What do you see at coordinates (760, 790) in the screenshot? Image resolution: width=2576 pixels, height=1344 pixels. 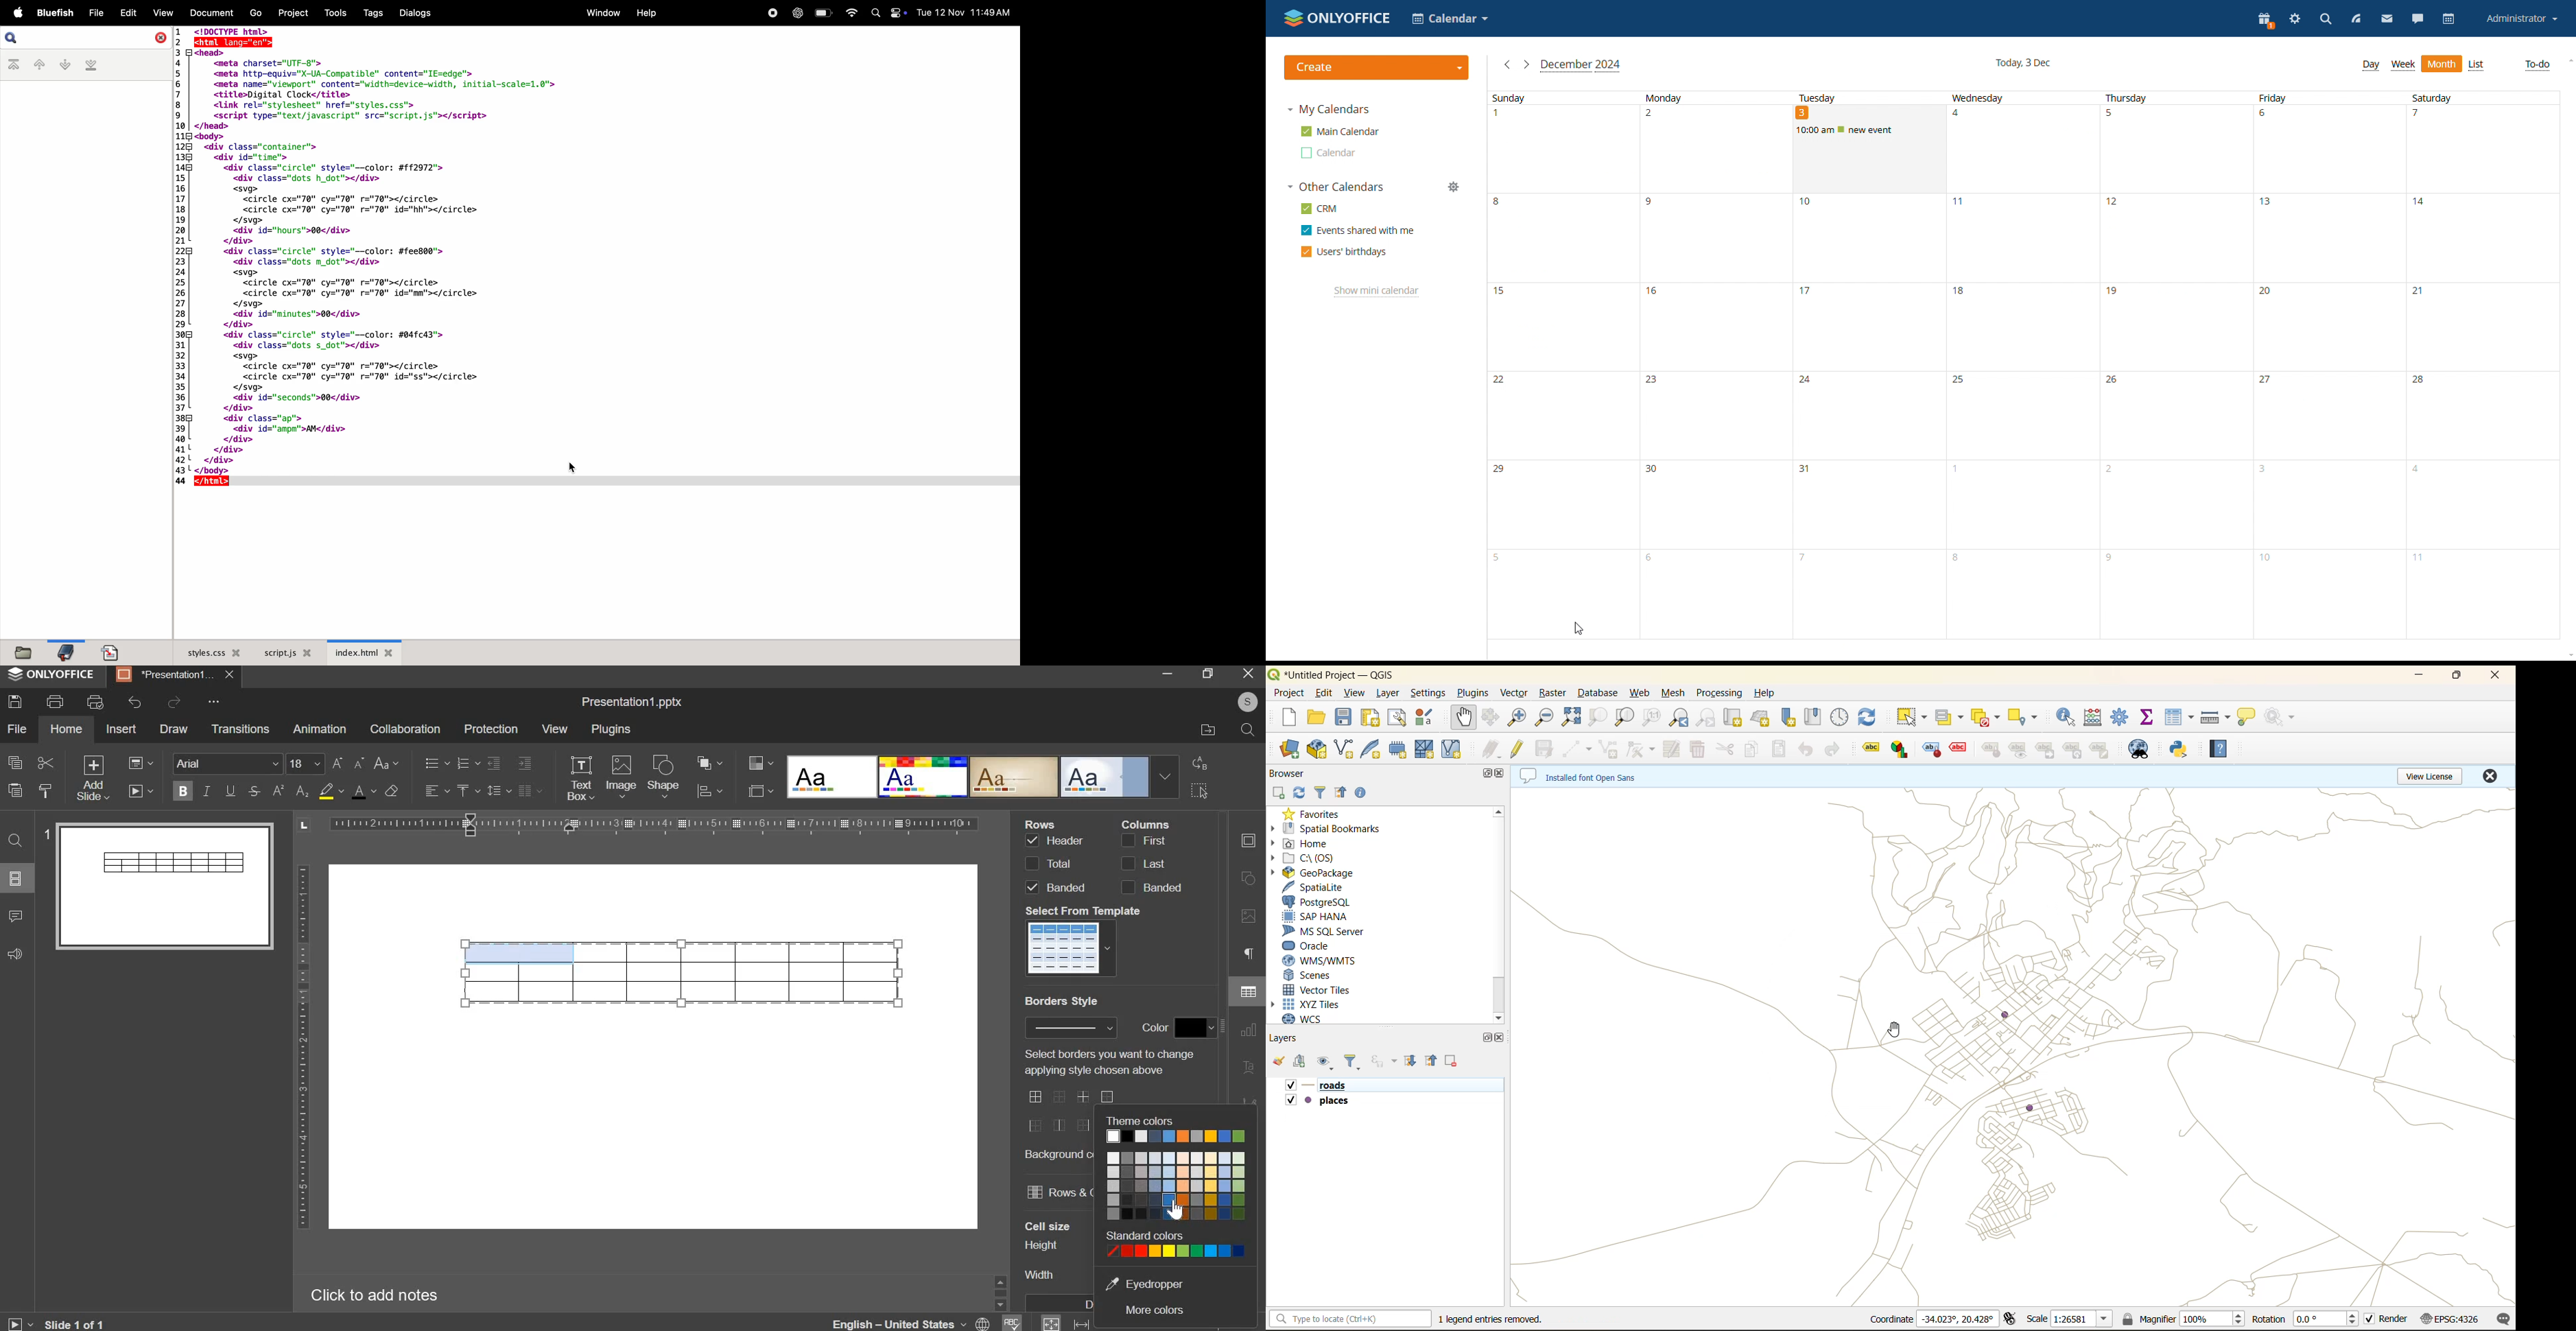 I see `slide size` at bounding box center [760, 790].